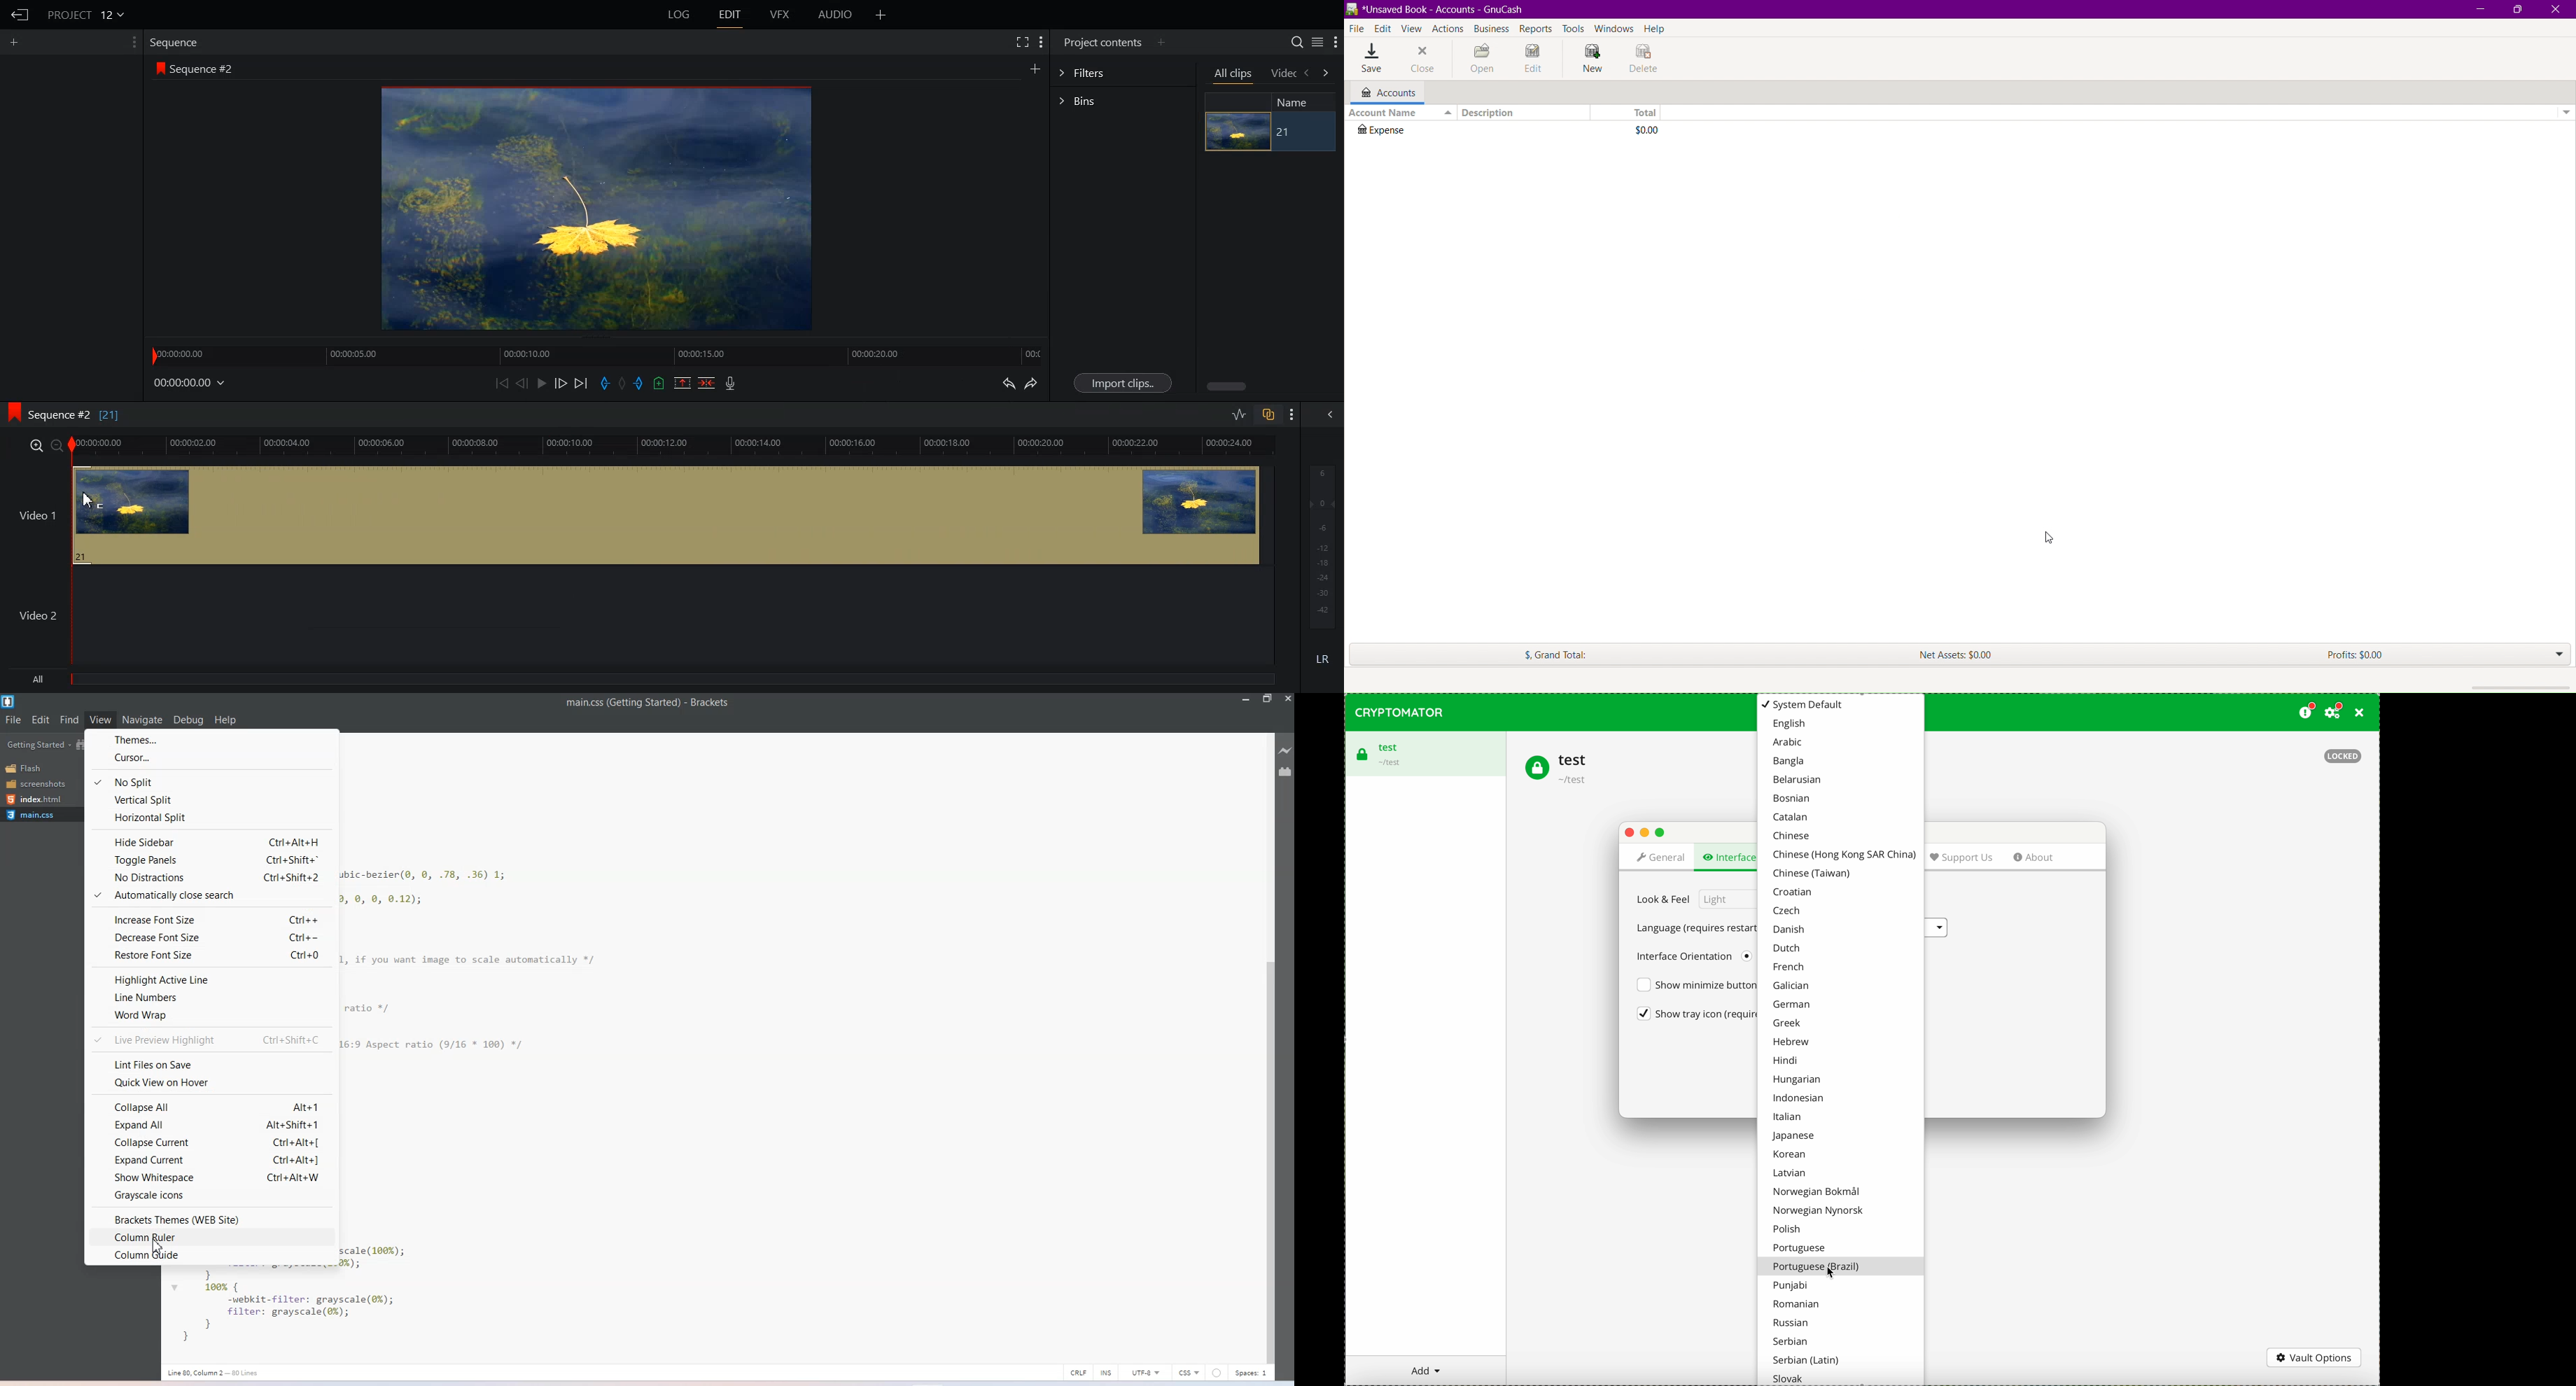  What do you see at coordinates (1489, 26) in the screenshot?
I see `Business` at bounding box center [1489, 26].